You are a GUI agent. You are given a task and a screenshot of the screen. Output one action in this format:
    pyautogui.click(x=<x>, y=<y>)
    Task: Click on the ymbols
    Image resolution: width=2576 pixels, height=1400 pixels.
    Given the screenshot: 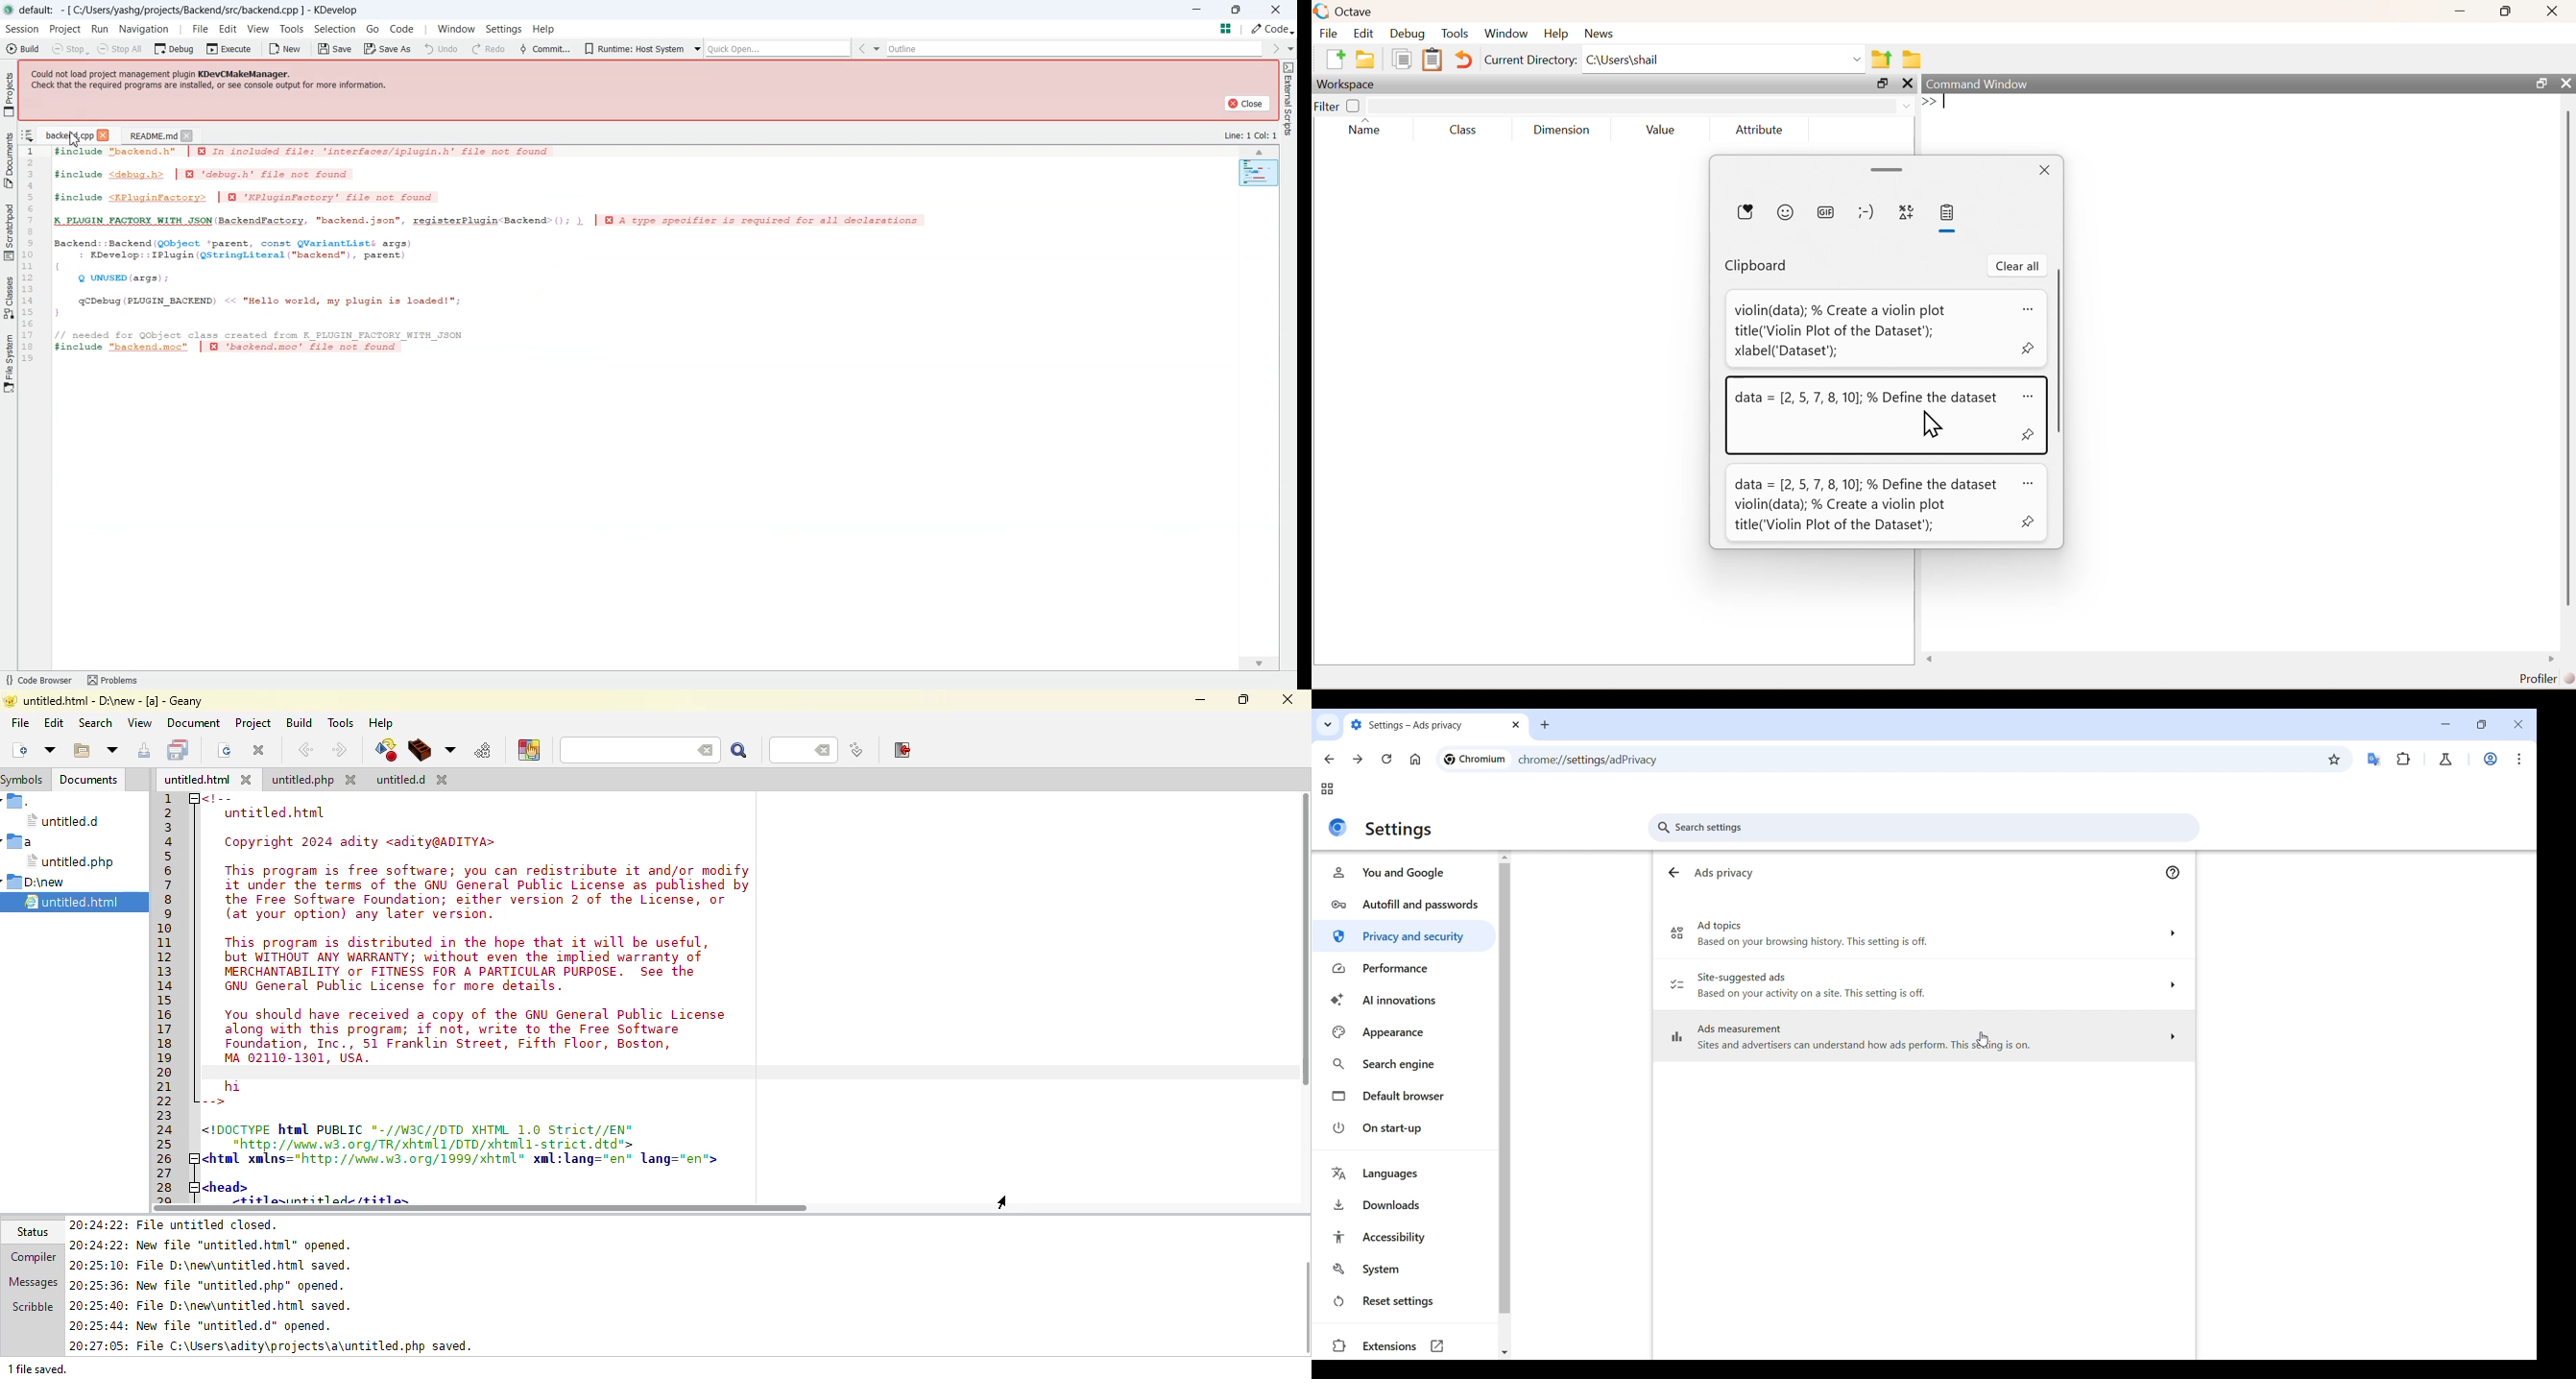 What is the action you would take?
    pyautogui.click(x=1907, y=213)
    